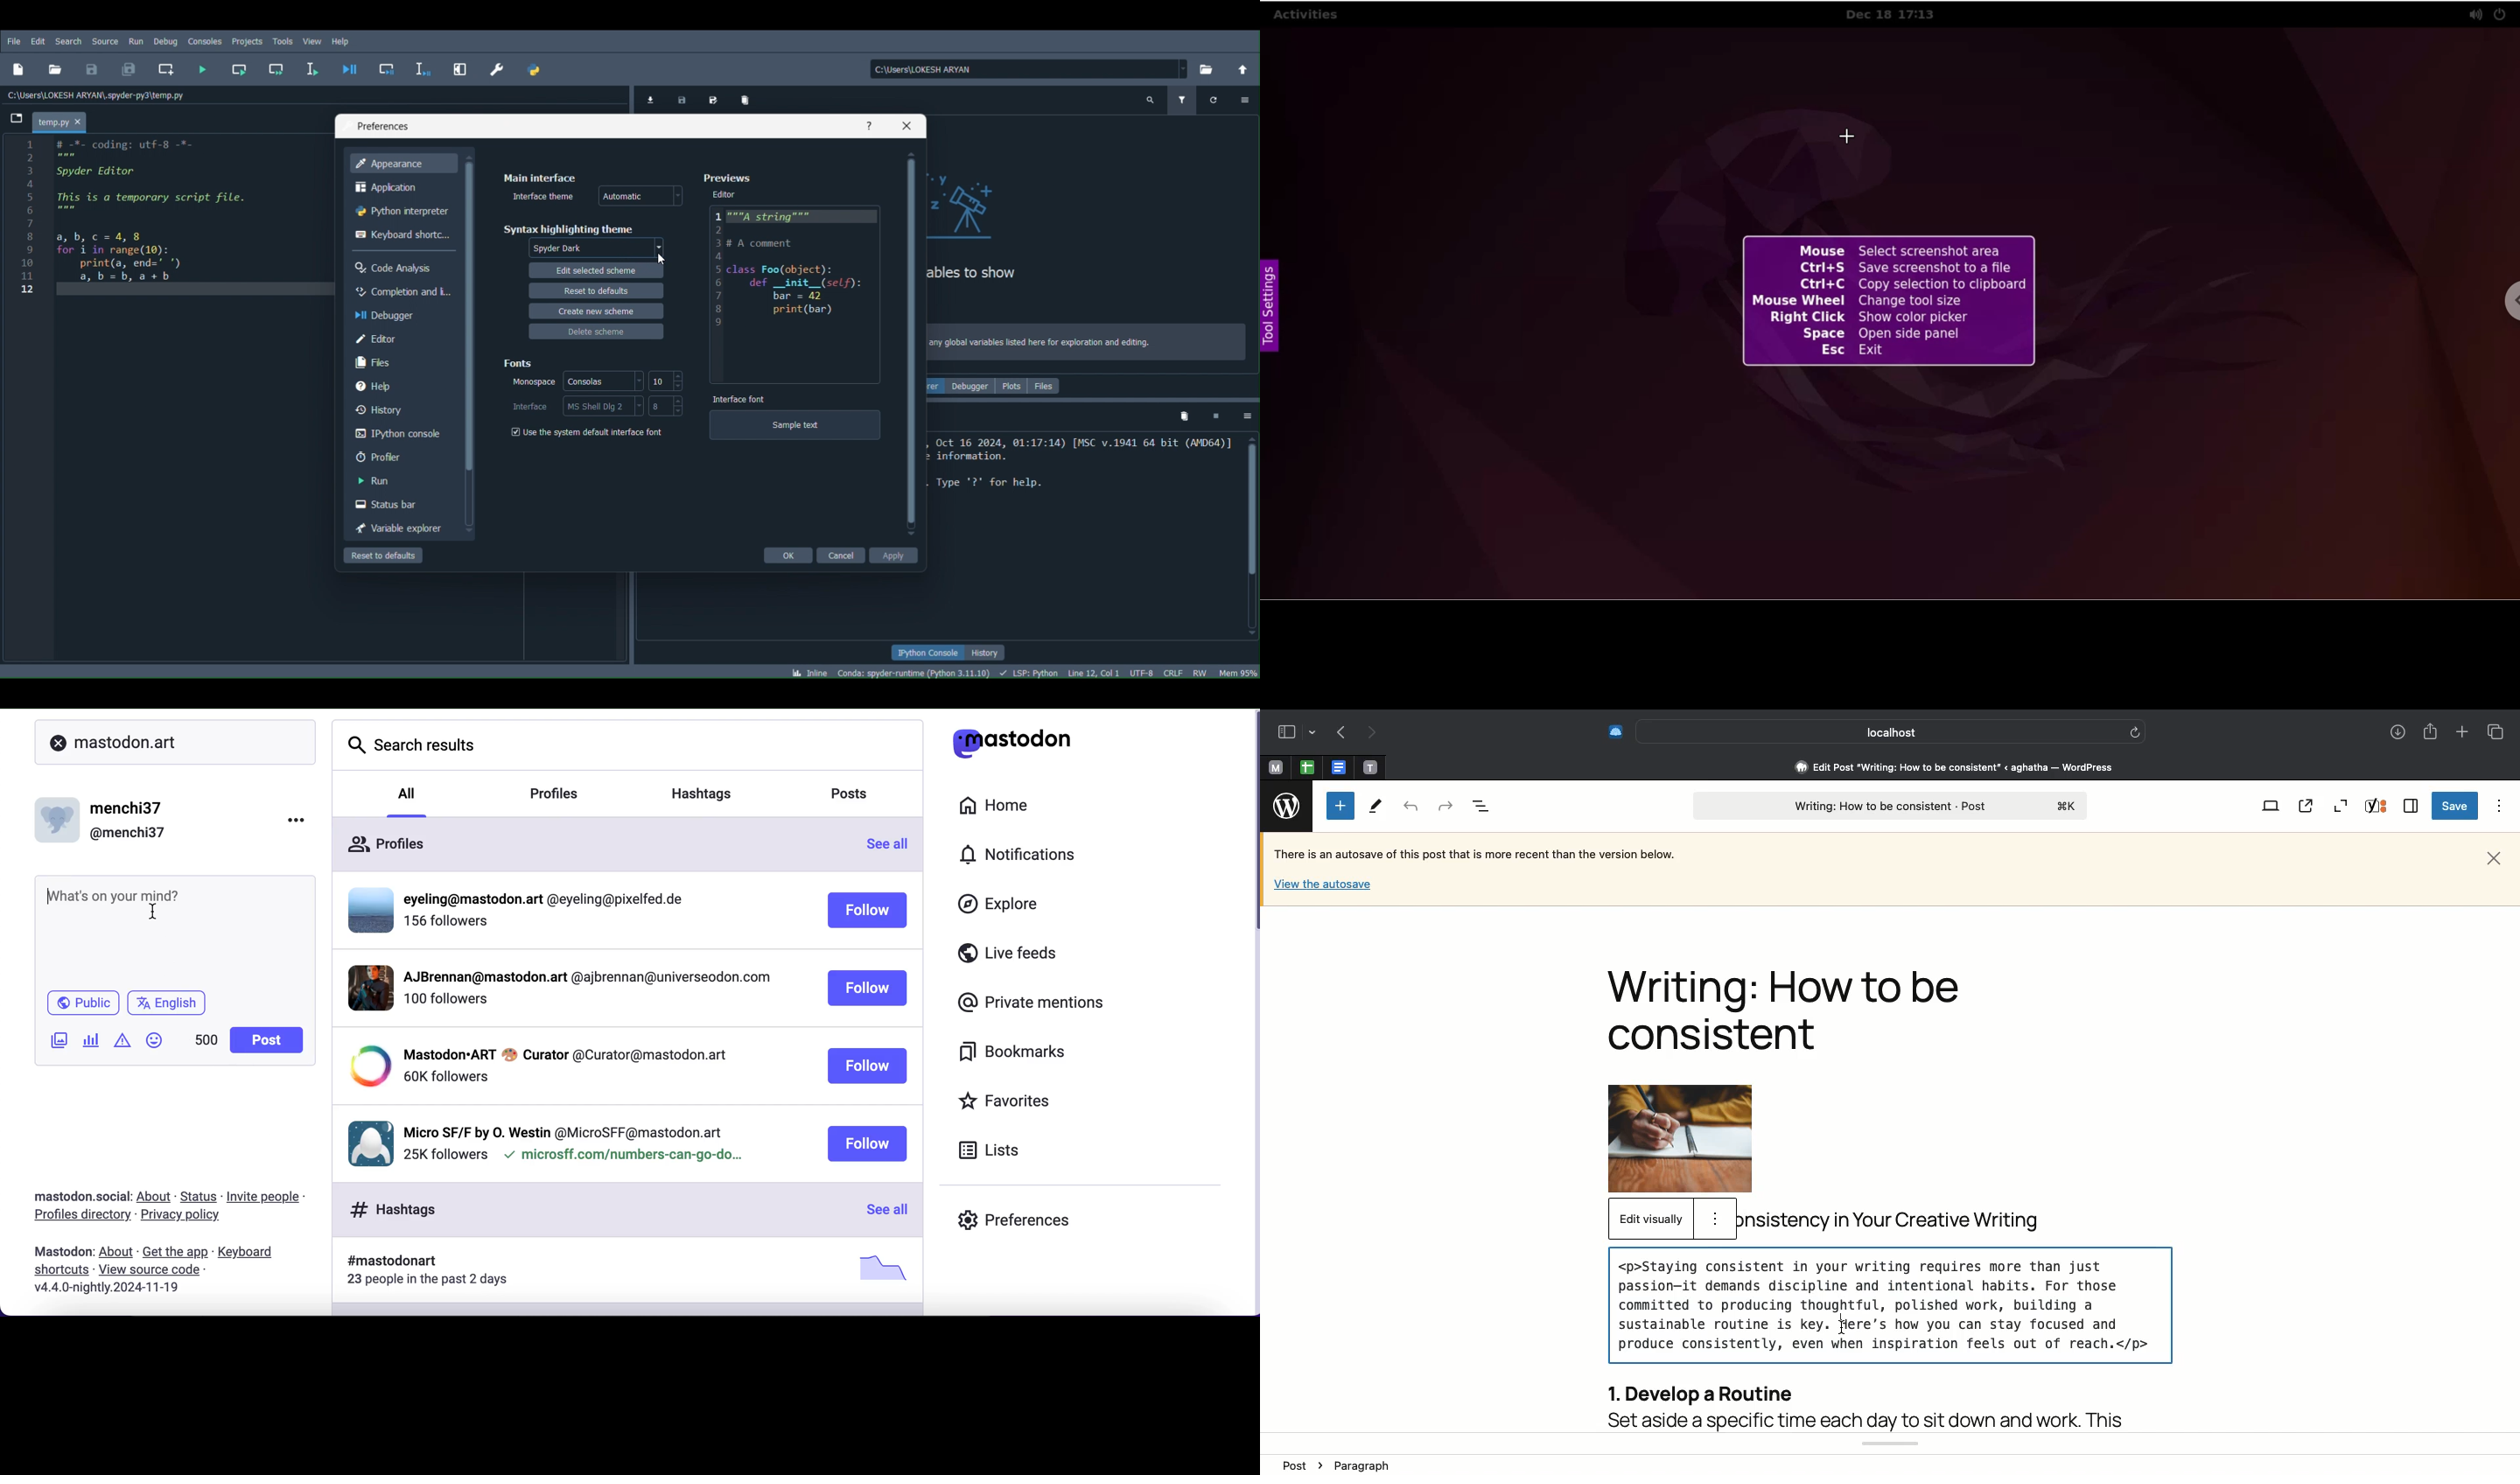 This screenshot has height=1484, width=2520. I want to click on Run, so click(403, 478).